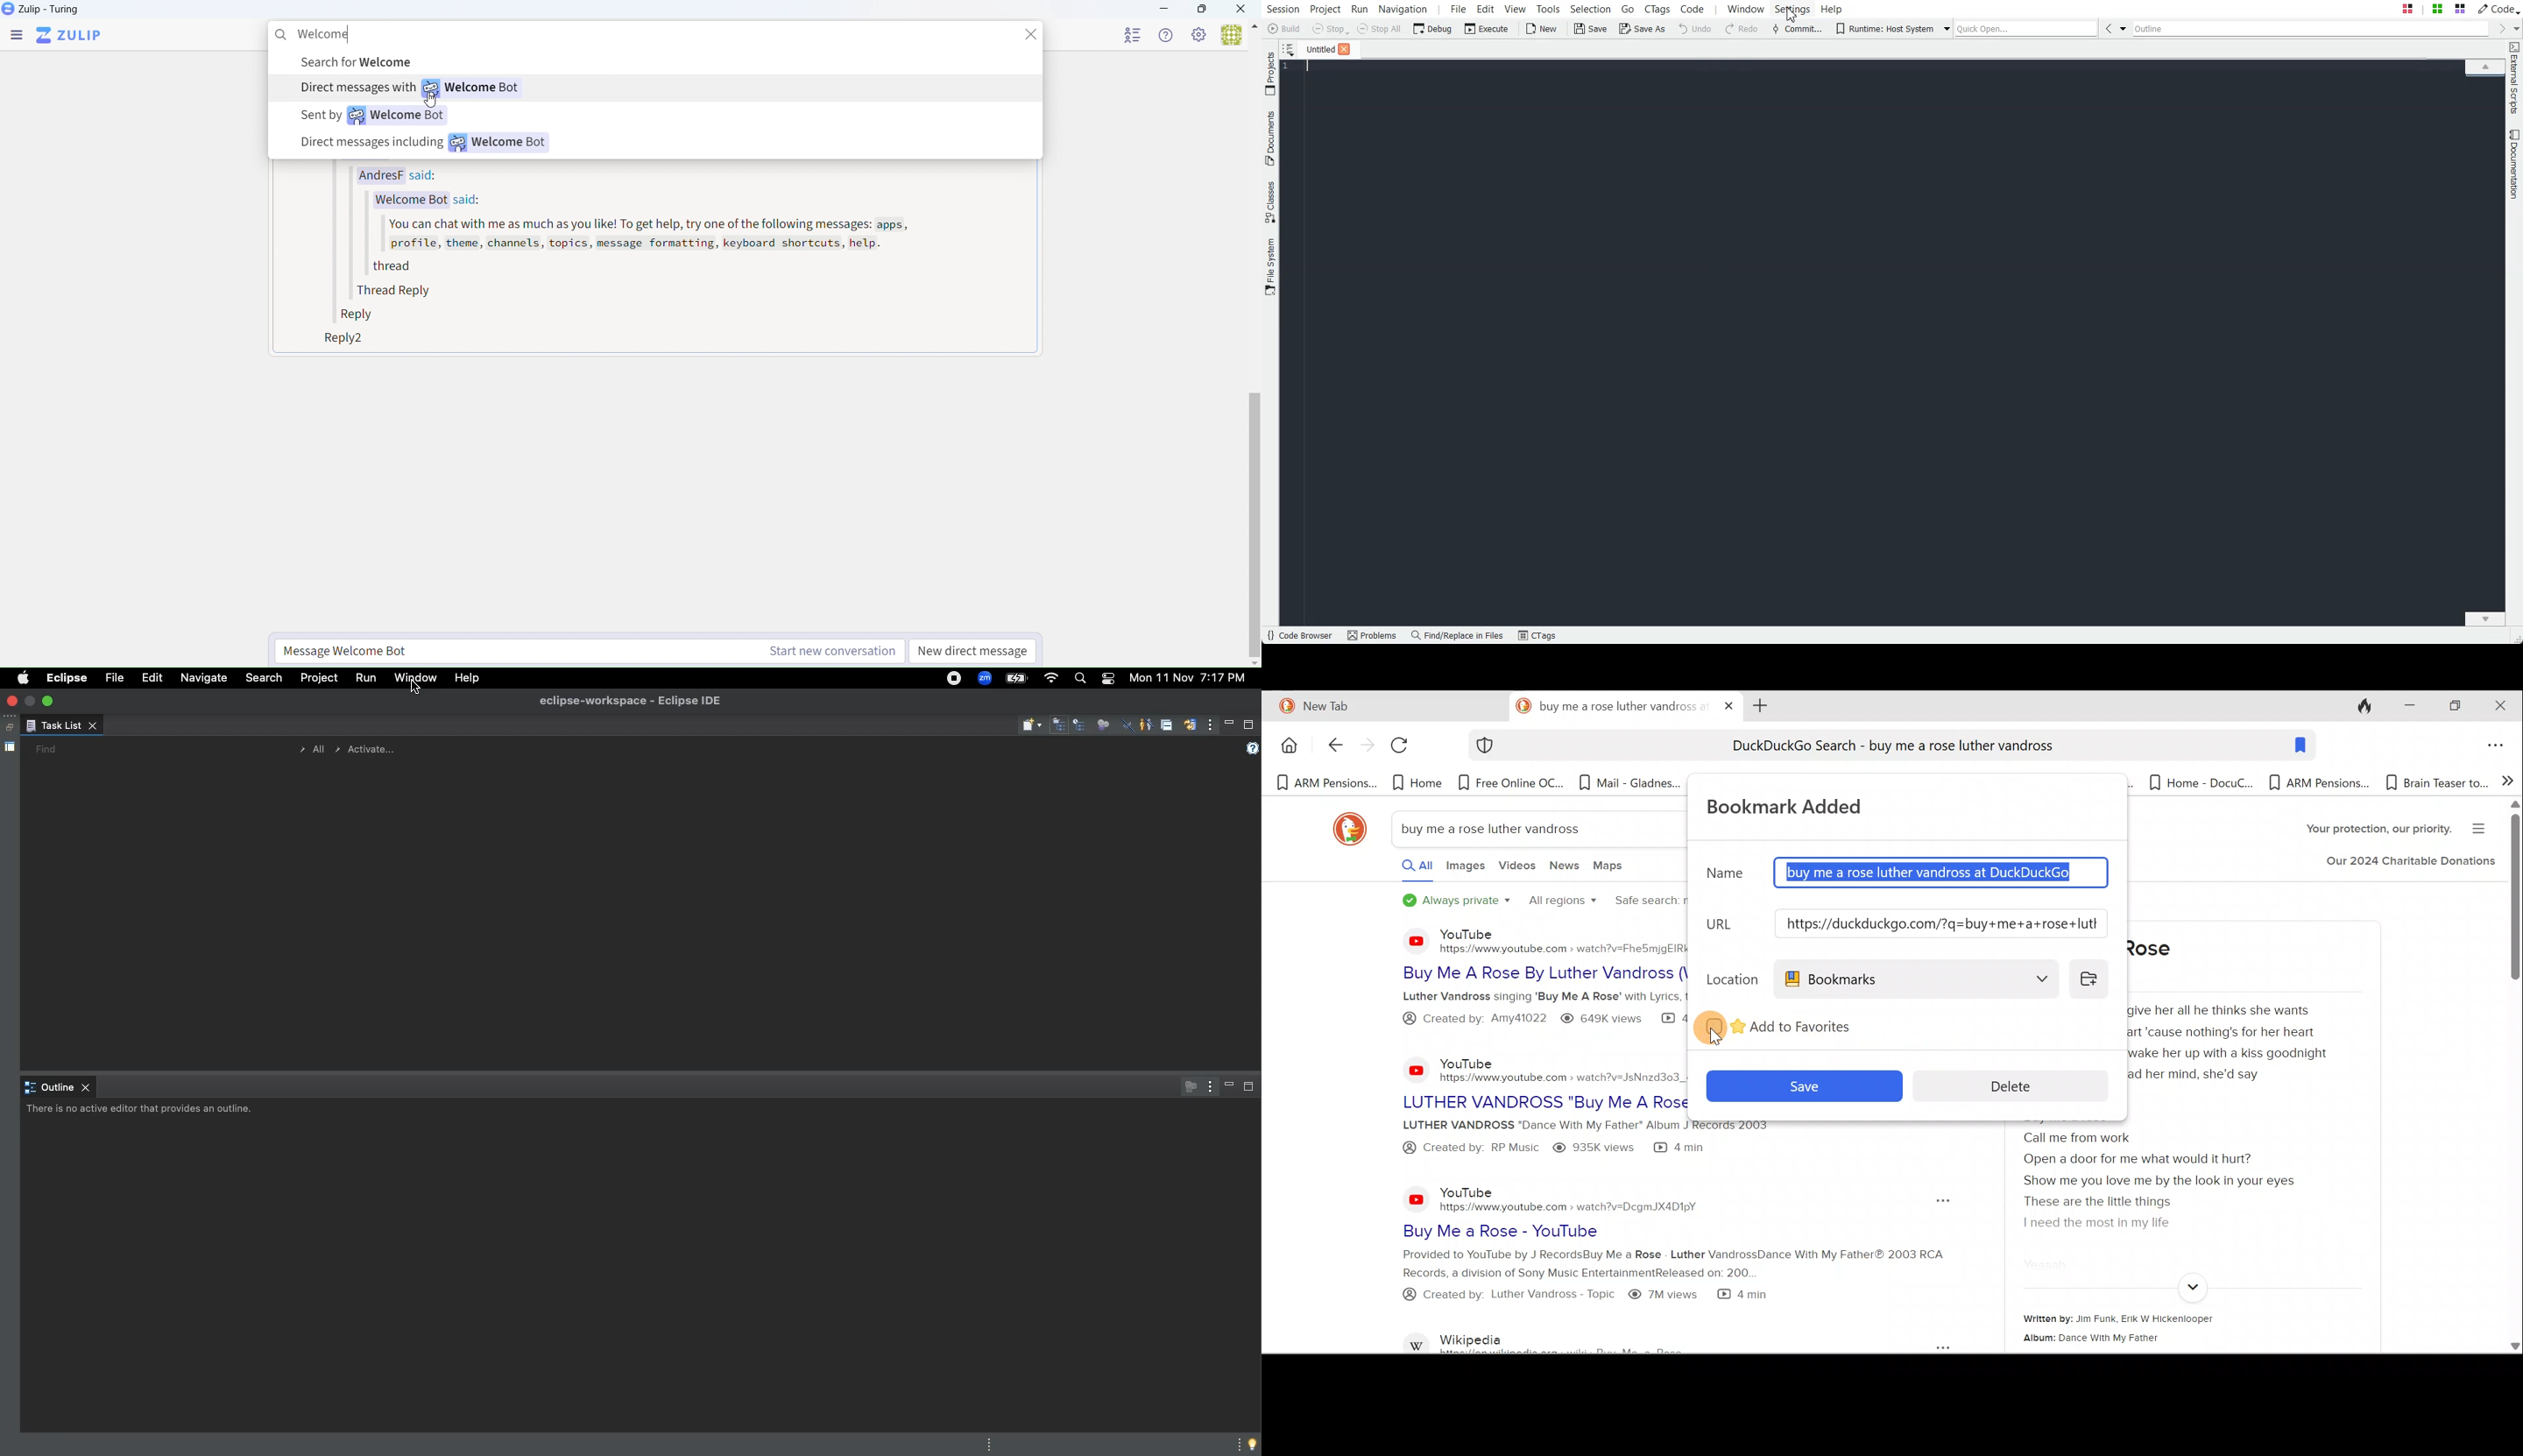  What do you see at coordinates (2410, 864) in the screenshot?
I see `Our 2024 Charitable Donations` at bounding box center [2410, 864].